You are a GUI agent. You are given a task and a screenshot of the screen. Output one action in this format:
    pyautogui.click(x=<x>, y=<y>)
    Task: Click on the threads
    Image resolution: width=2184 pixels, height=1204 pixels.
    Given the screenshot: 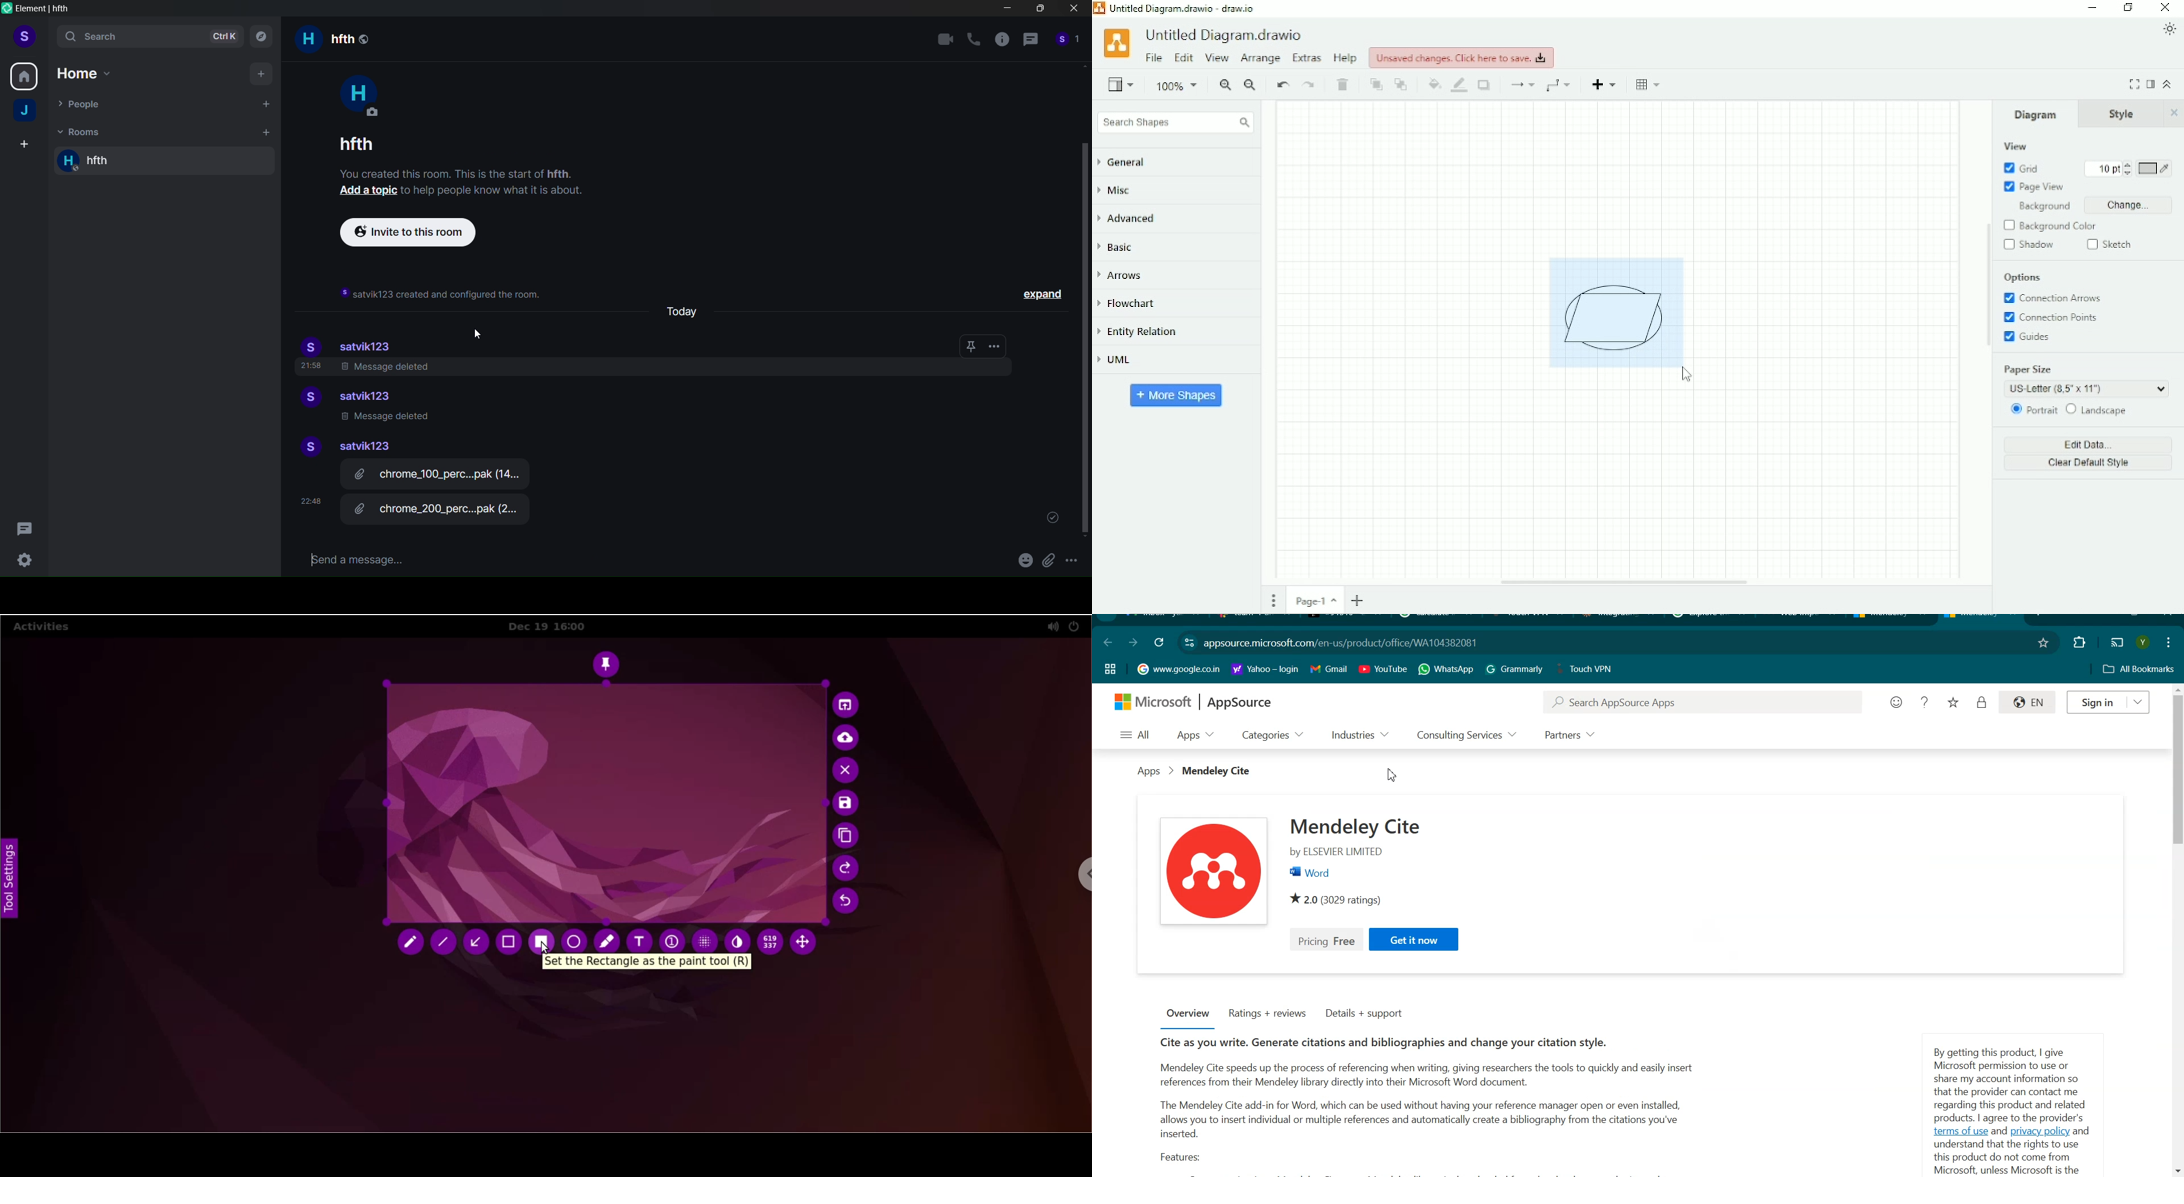 What is the action you would take?
    pyautogui.click(x=26, y=526)
    